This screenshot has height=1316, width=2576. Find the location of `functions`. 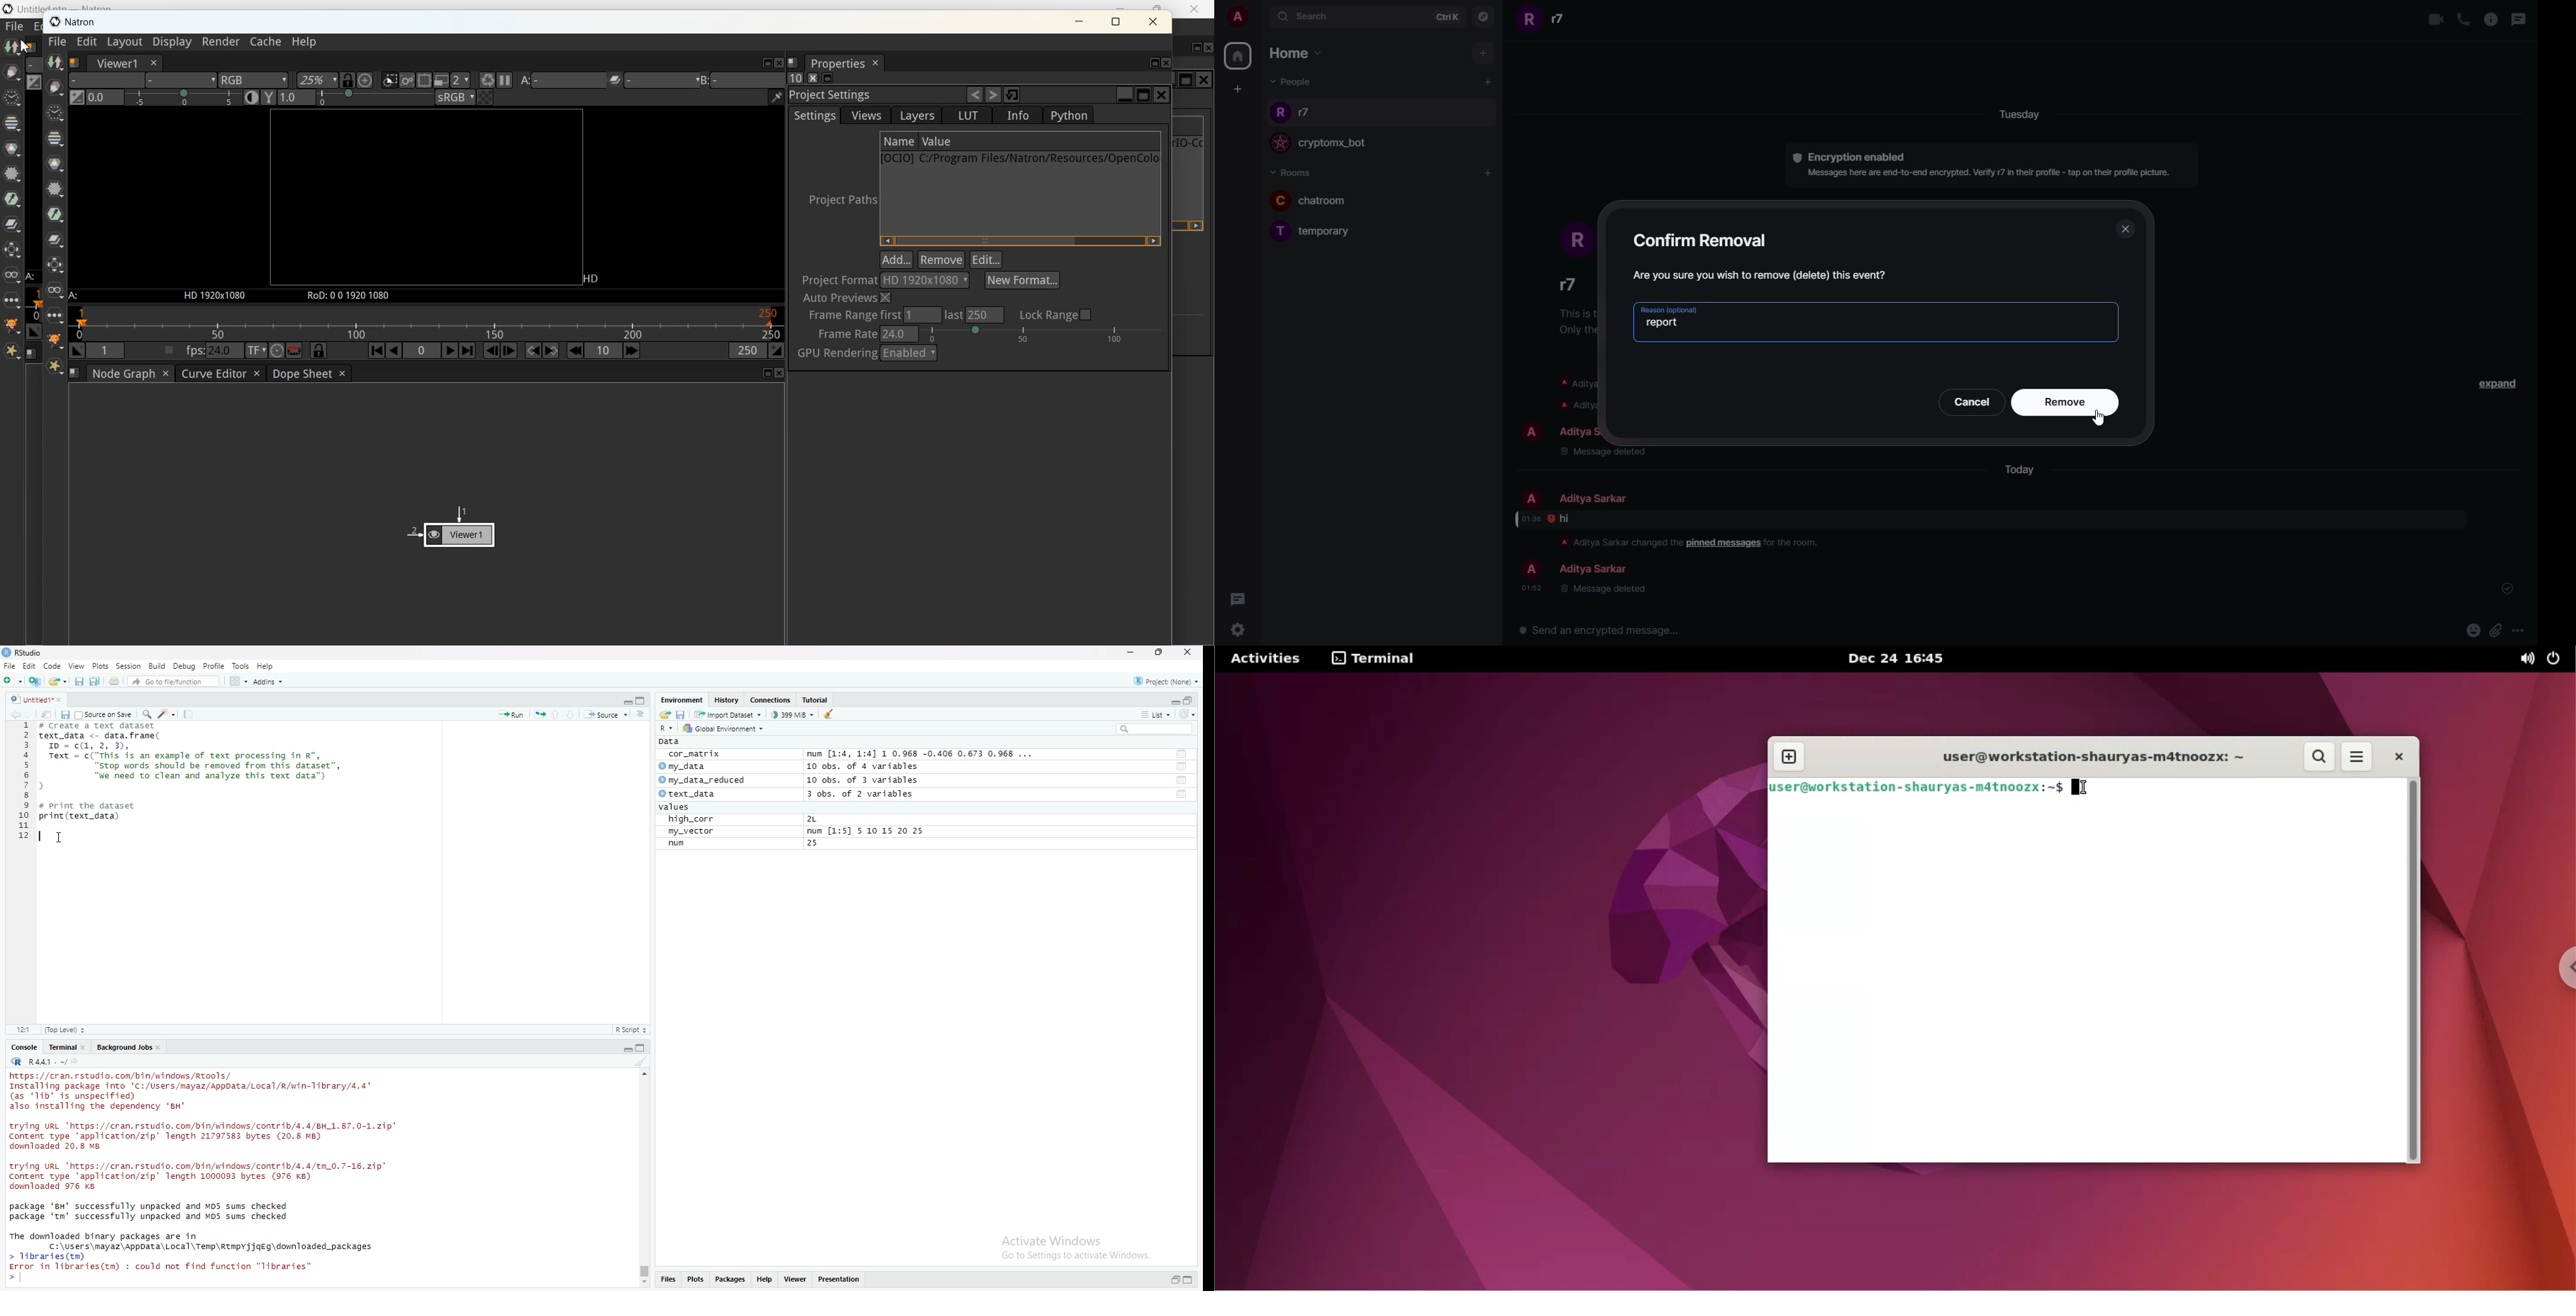

functions is located at coordinates (1182, 795).